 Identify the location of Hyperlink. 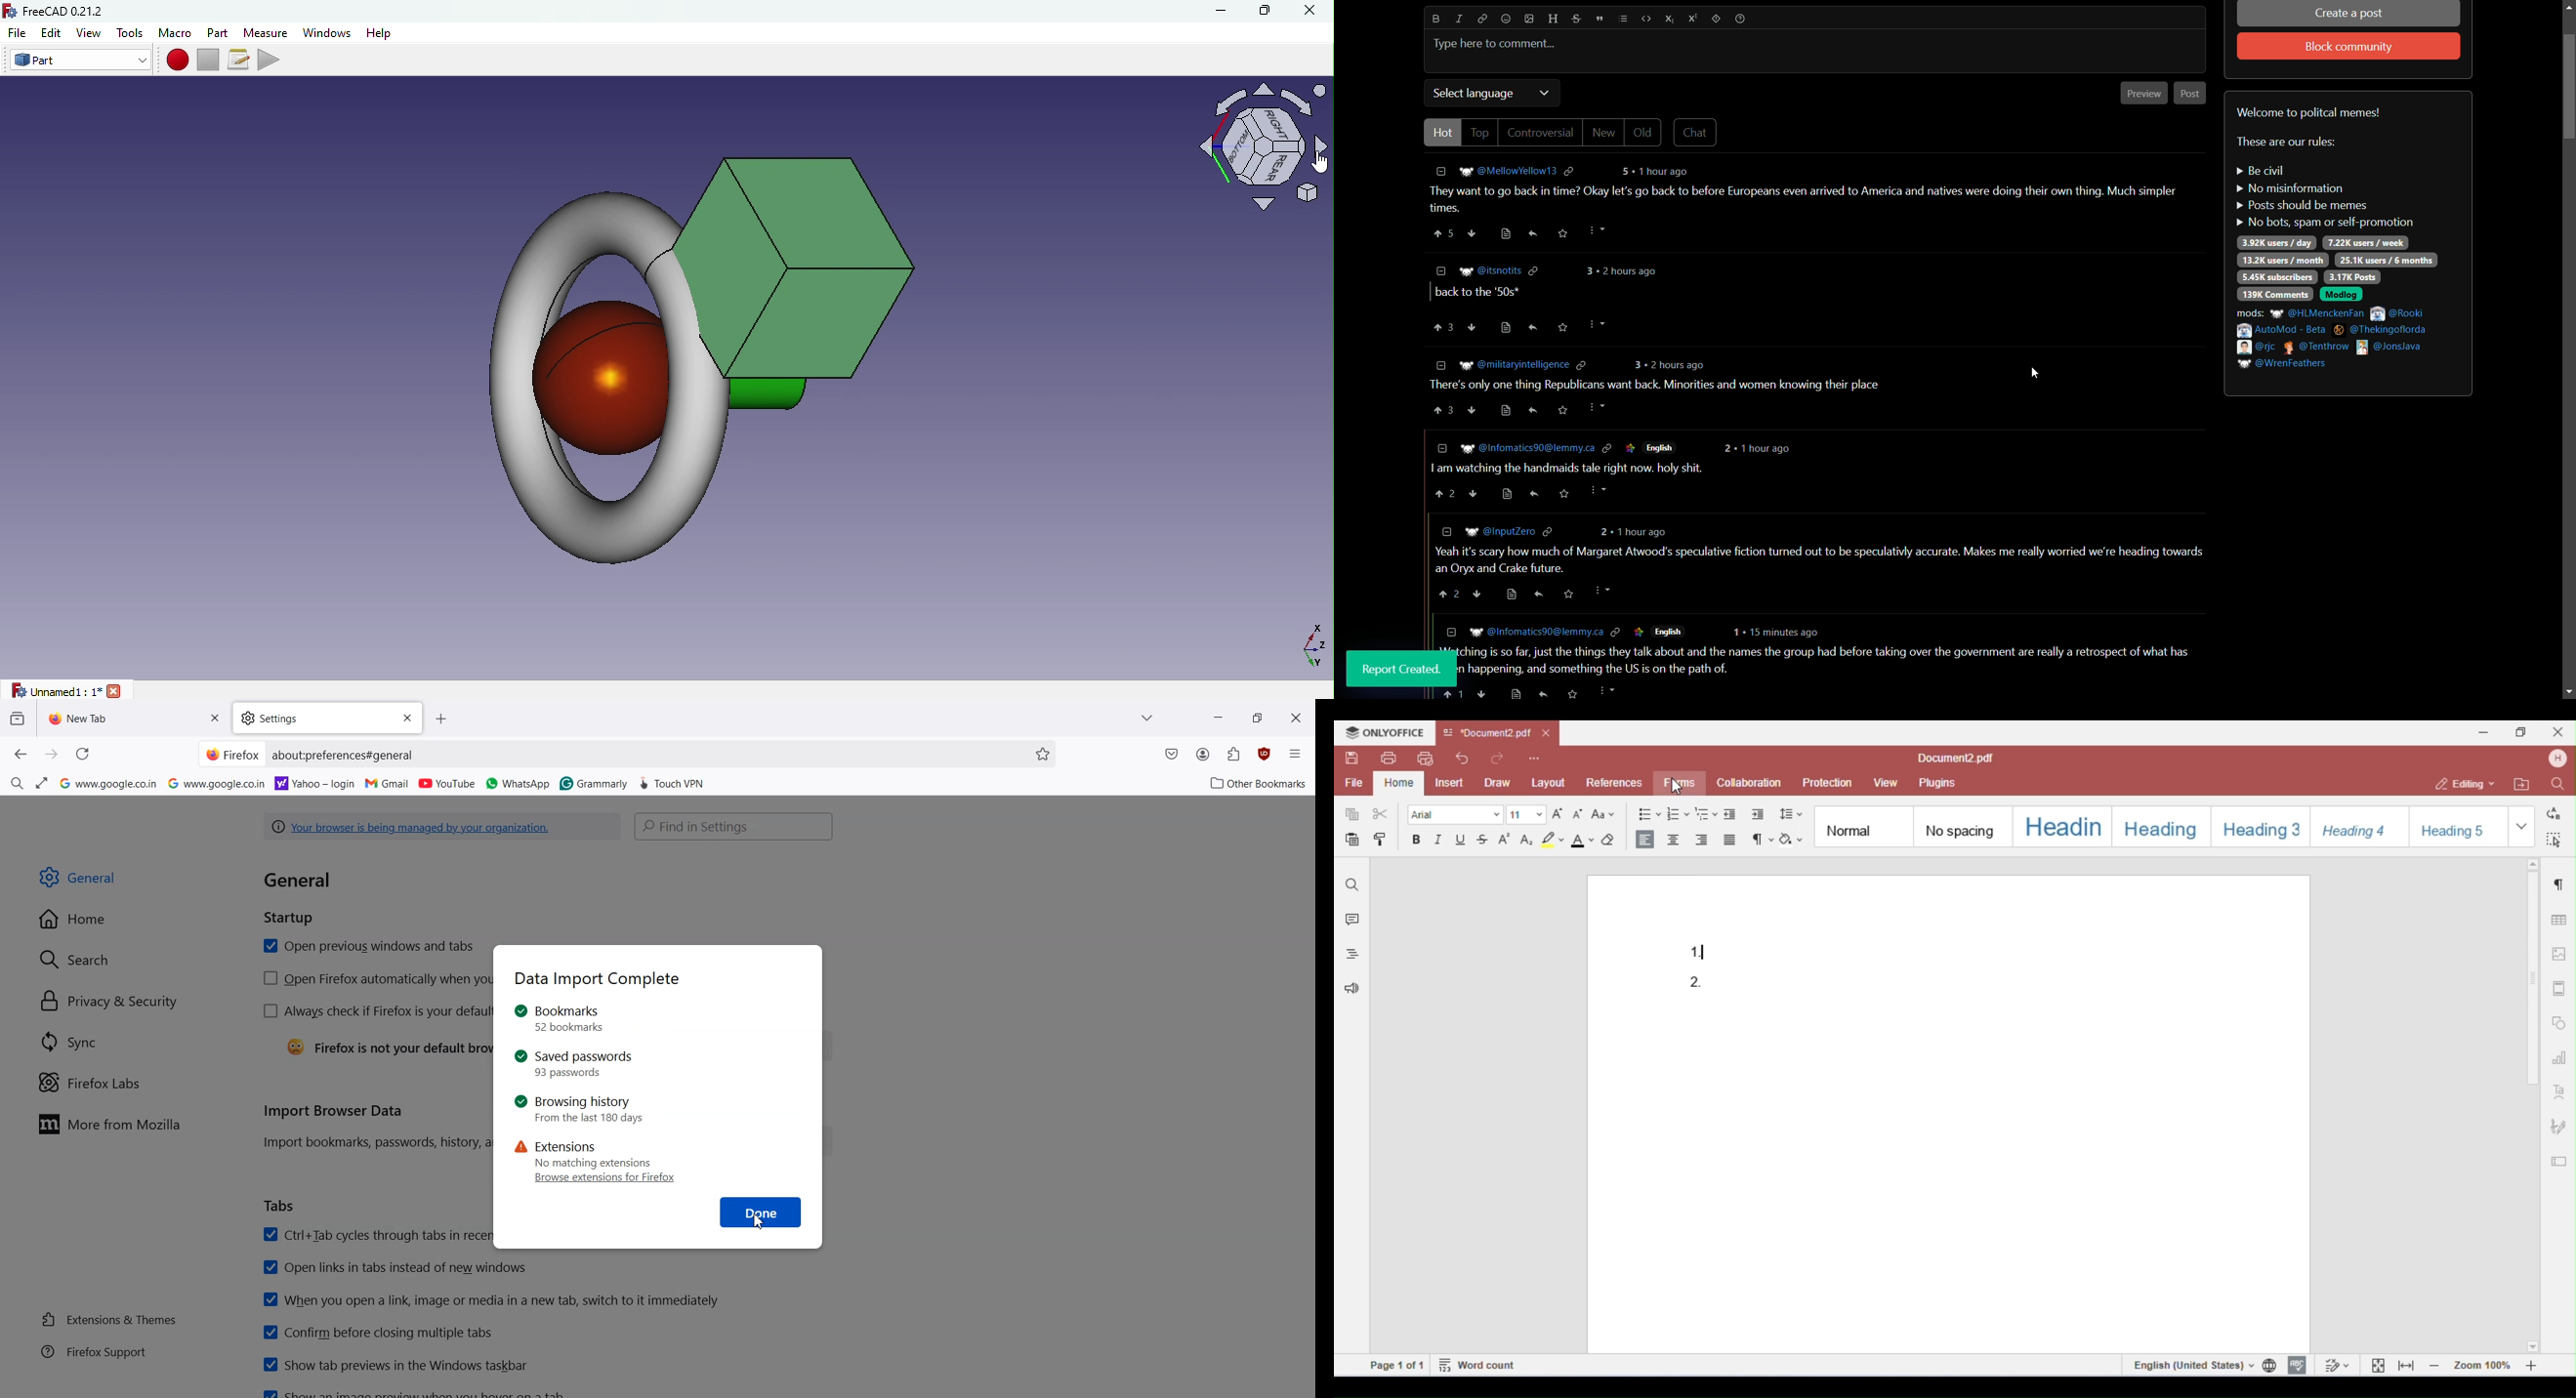
(443, 827).